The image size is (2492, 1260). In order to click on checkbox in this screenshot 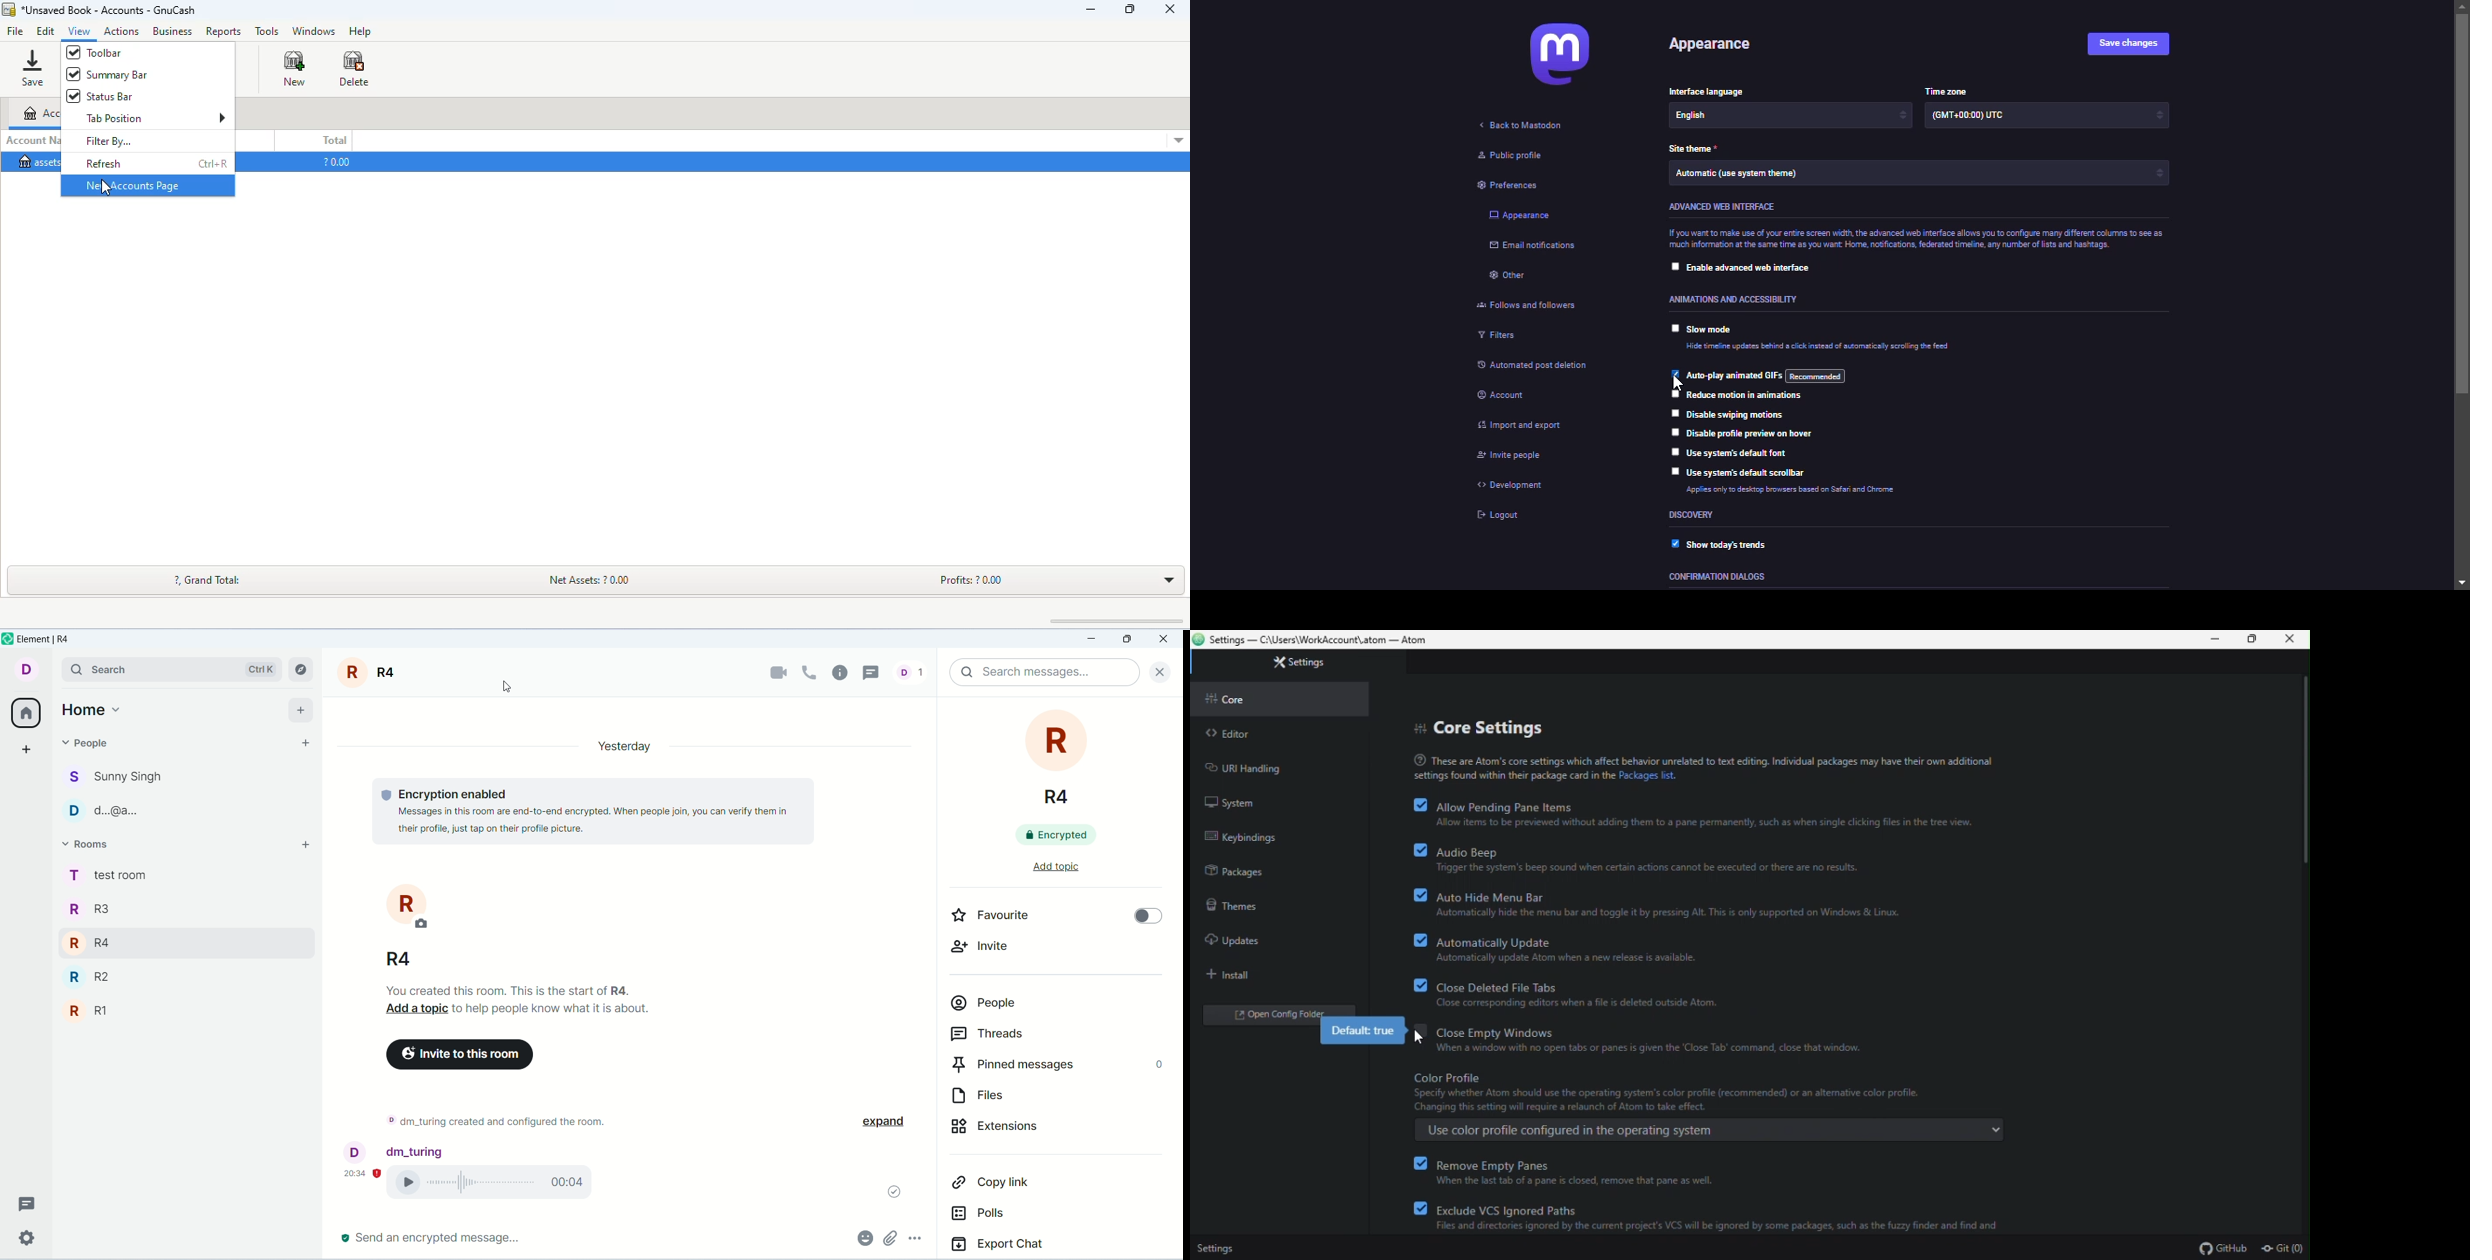, I will do `click(1420, 806)`.